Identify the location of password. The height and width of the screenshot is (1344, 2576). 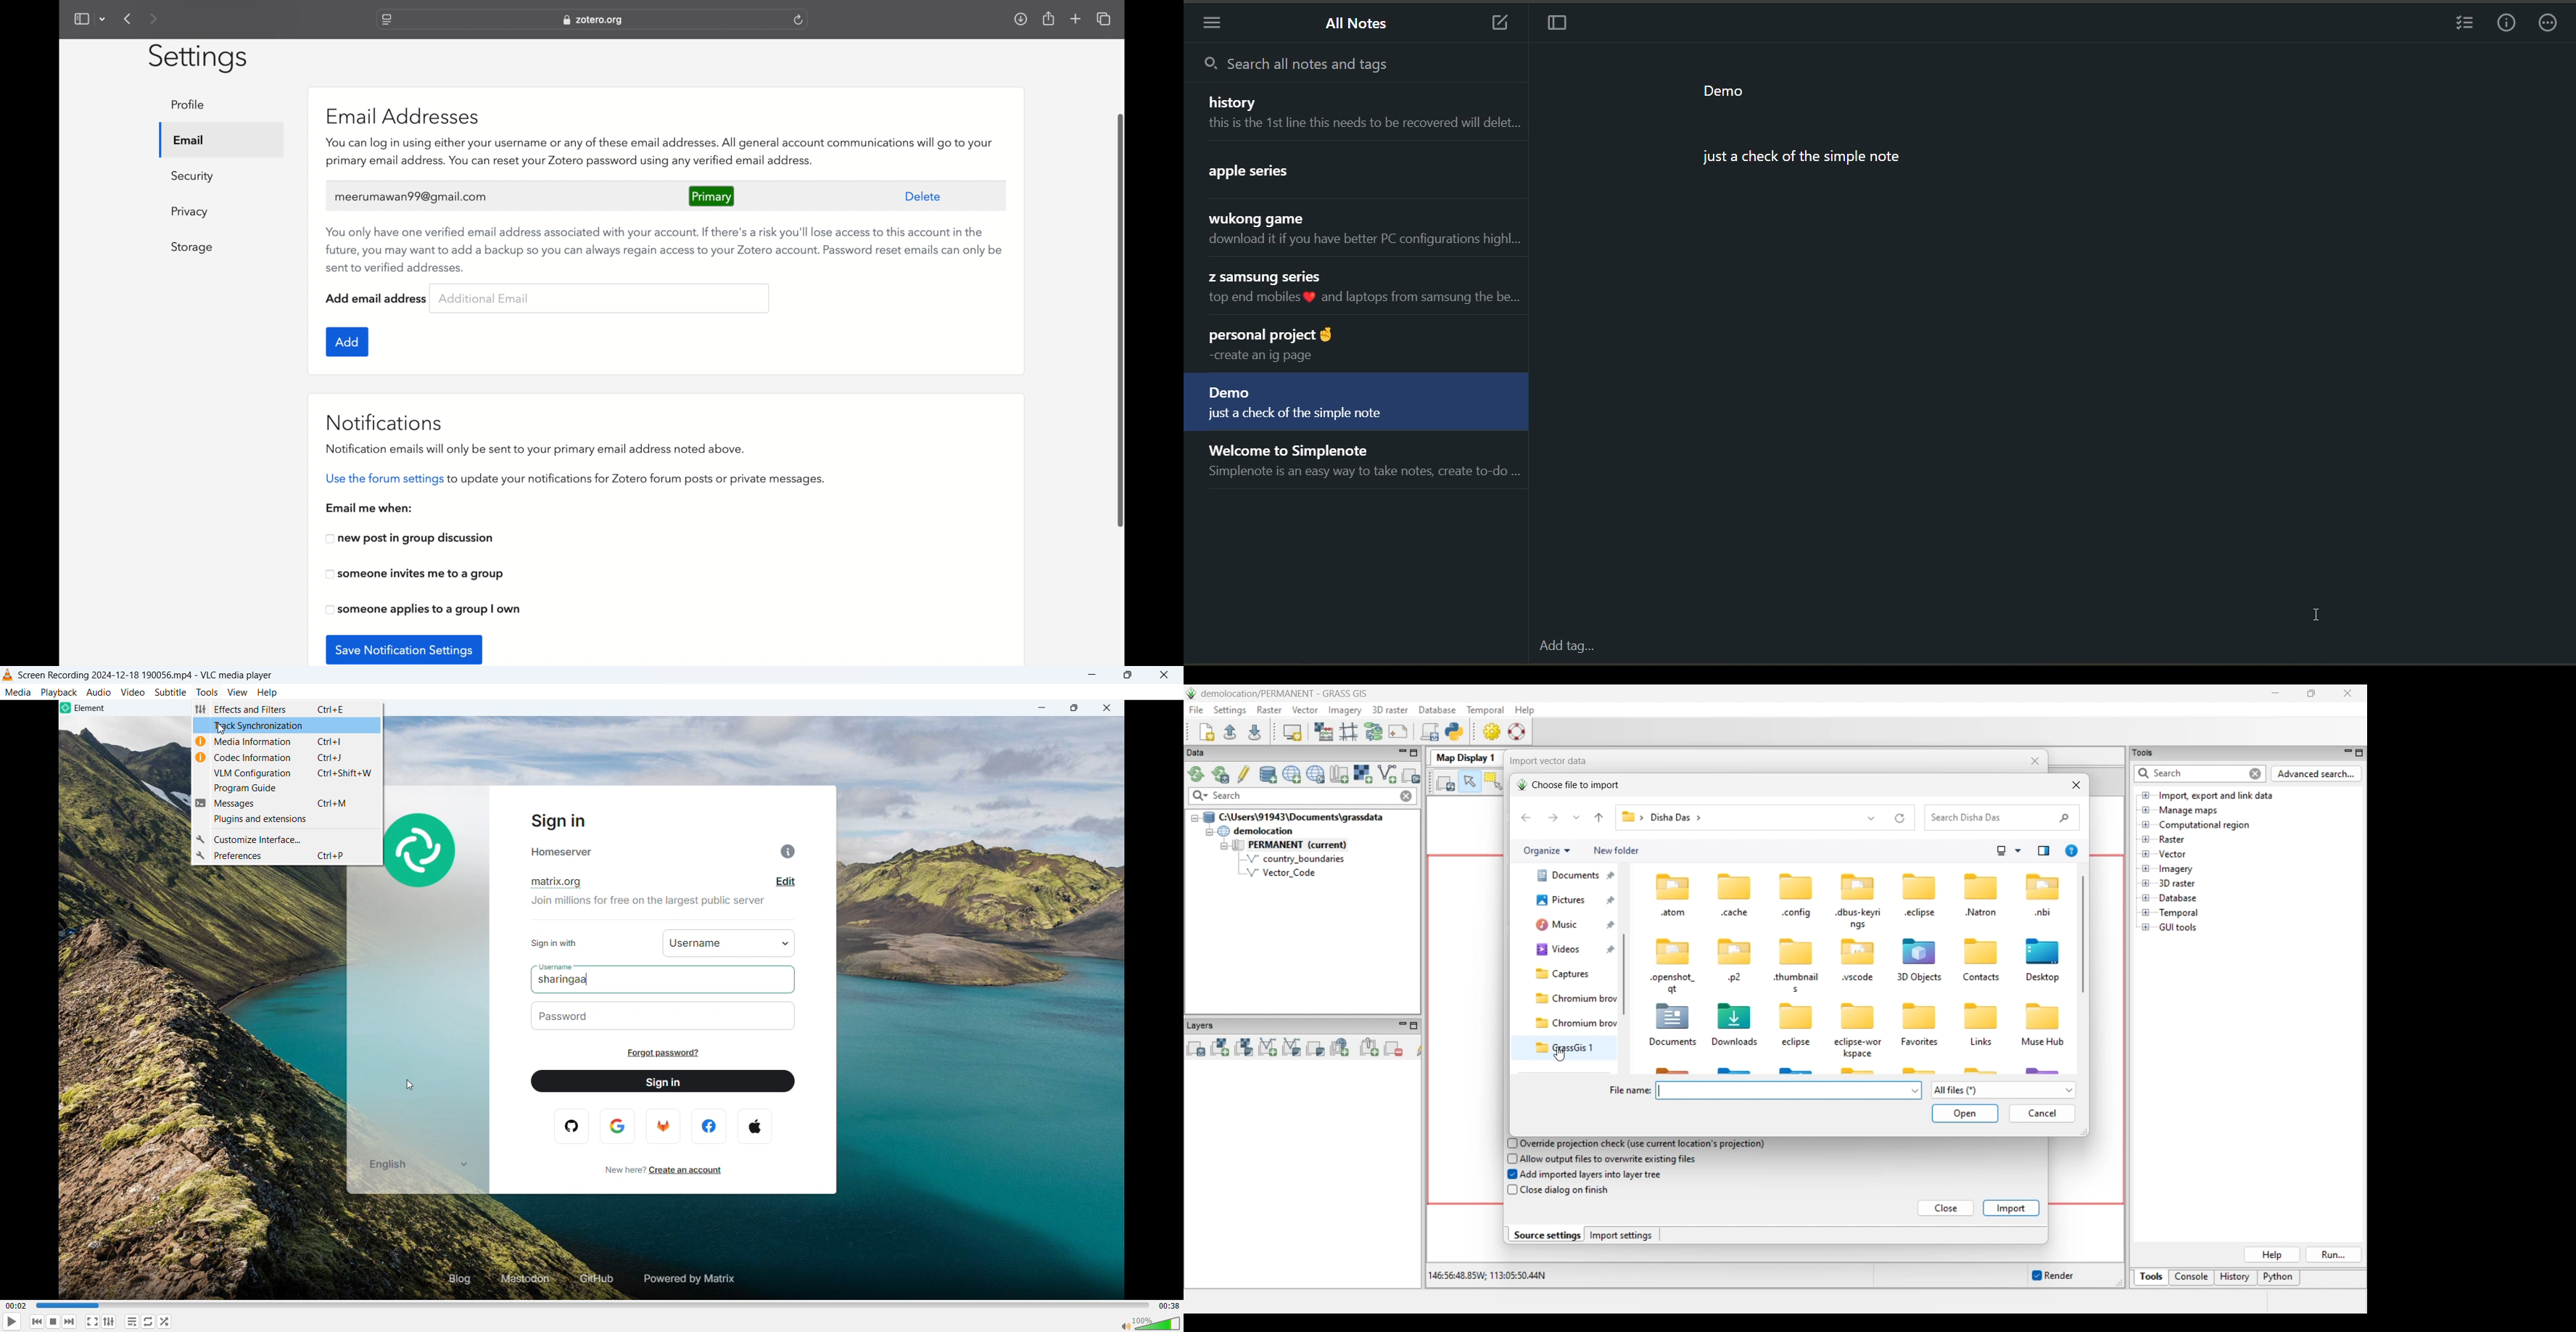
(666, 1016).